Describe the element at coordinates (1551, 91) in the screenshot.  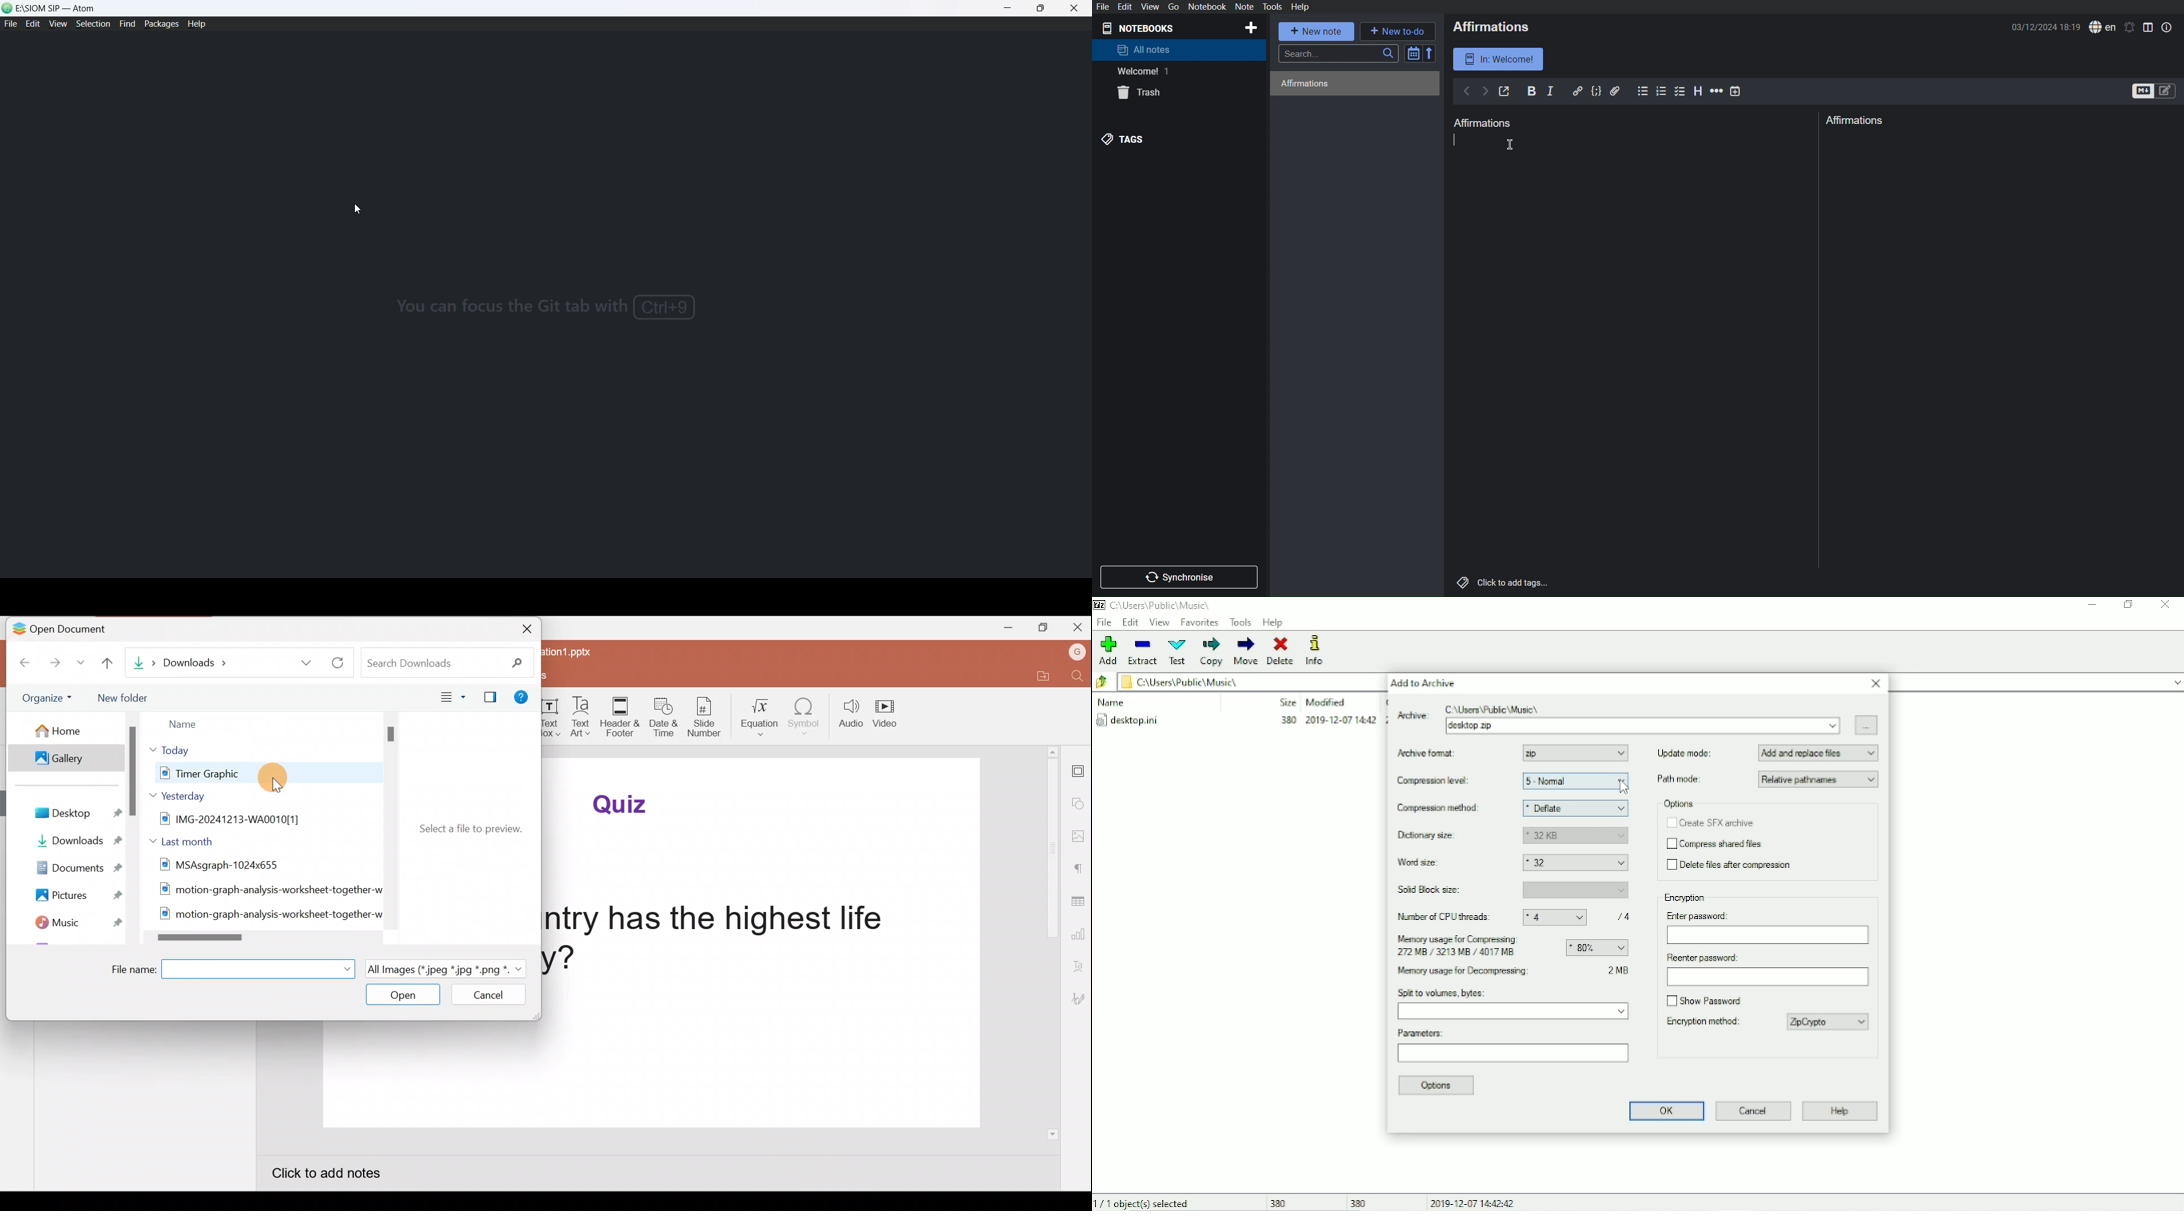
I see `Italics` at that location.